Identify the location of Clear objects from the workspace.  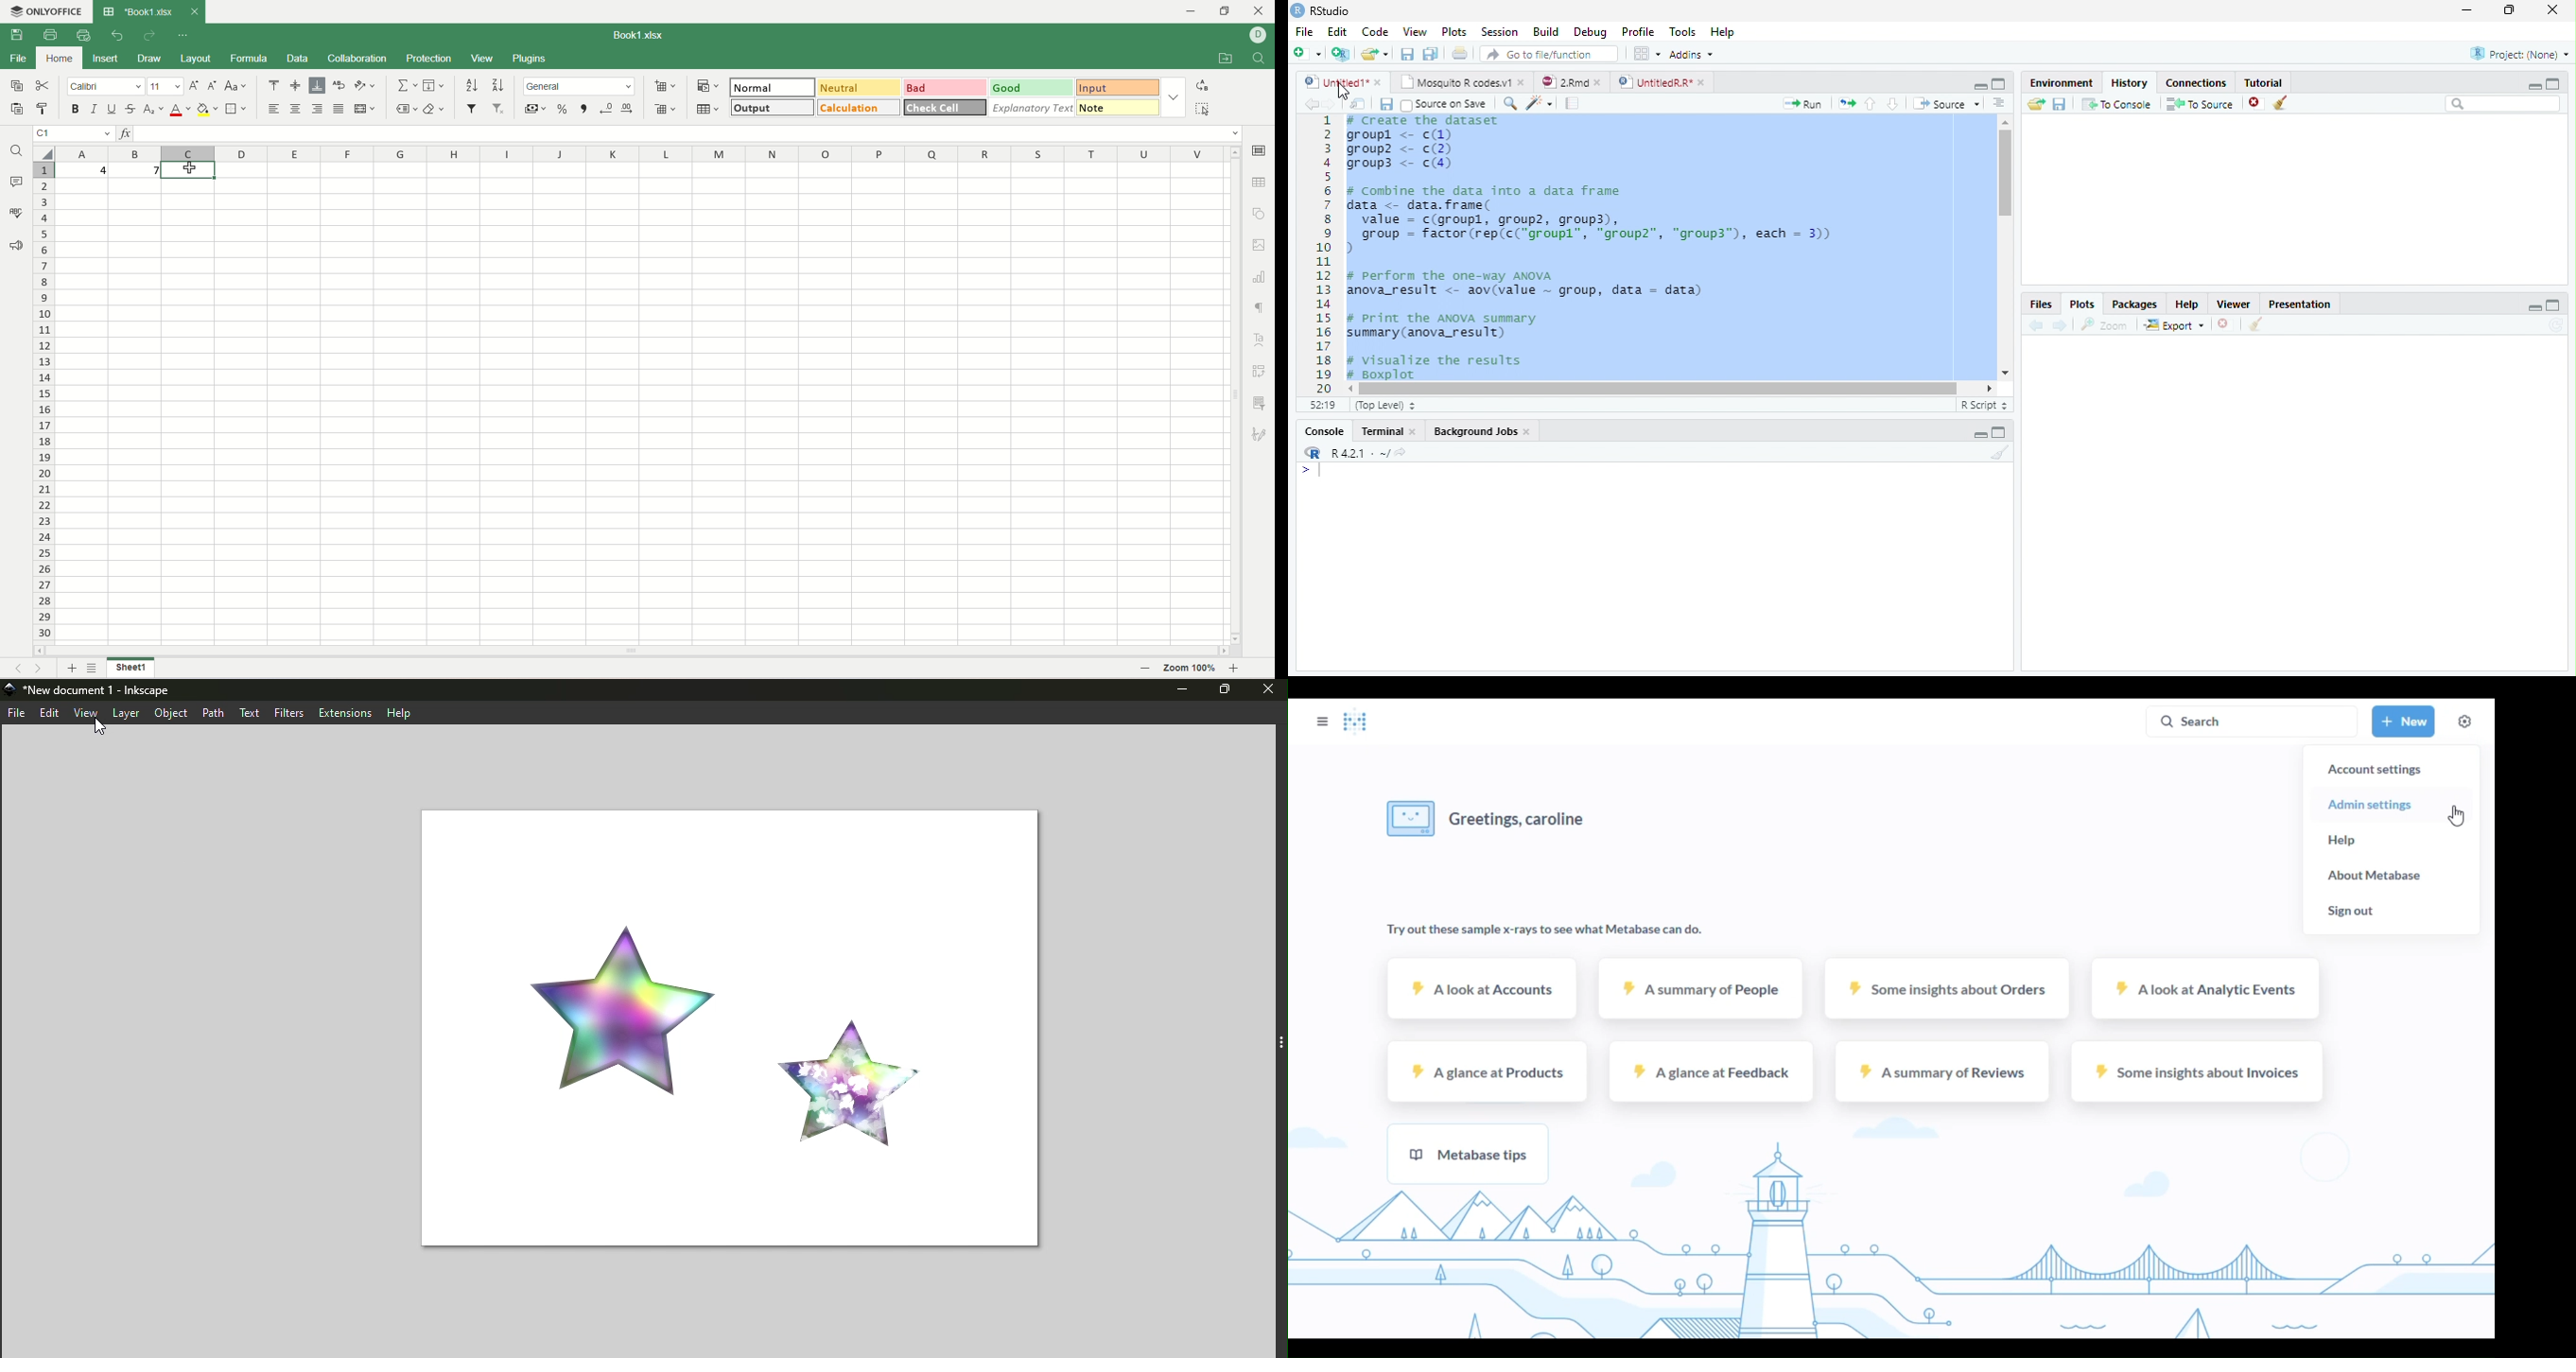
(2279, 100).